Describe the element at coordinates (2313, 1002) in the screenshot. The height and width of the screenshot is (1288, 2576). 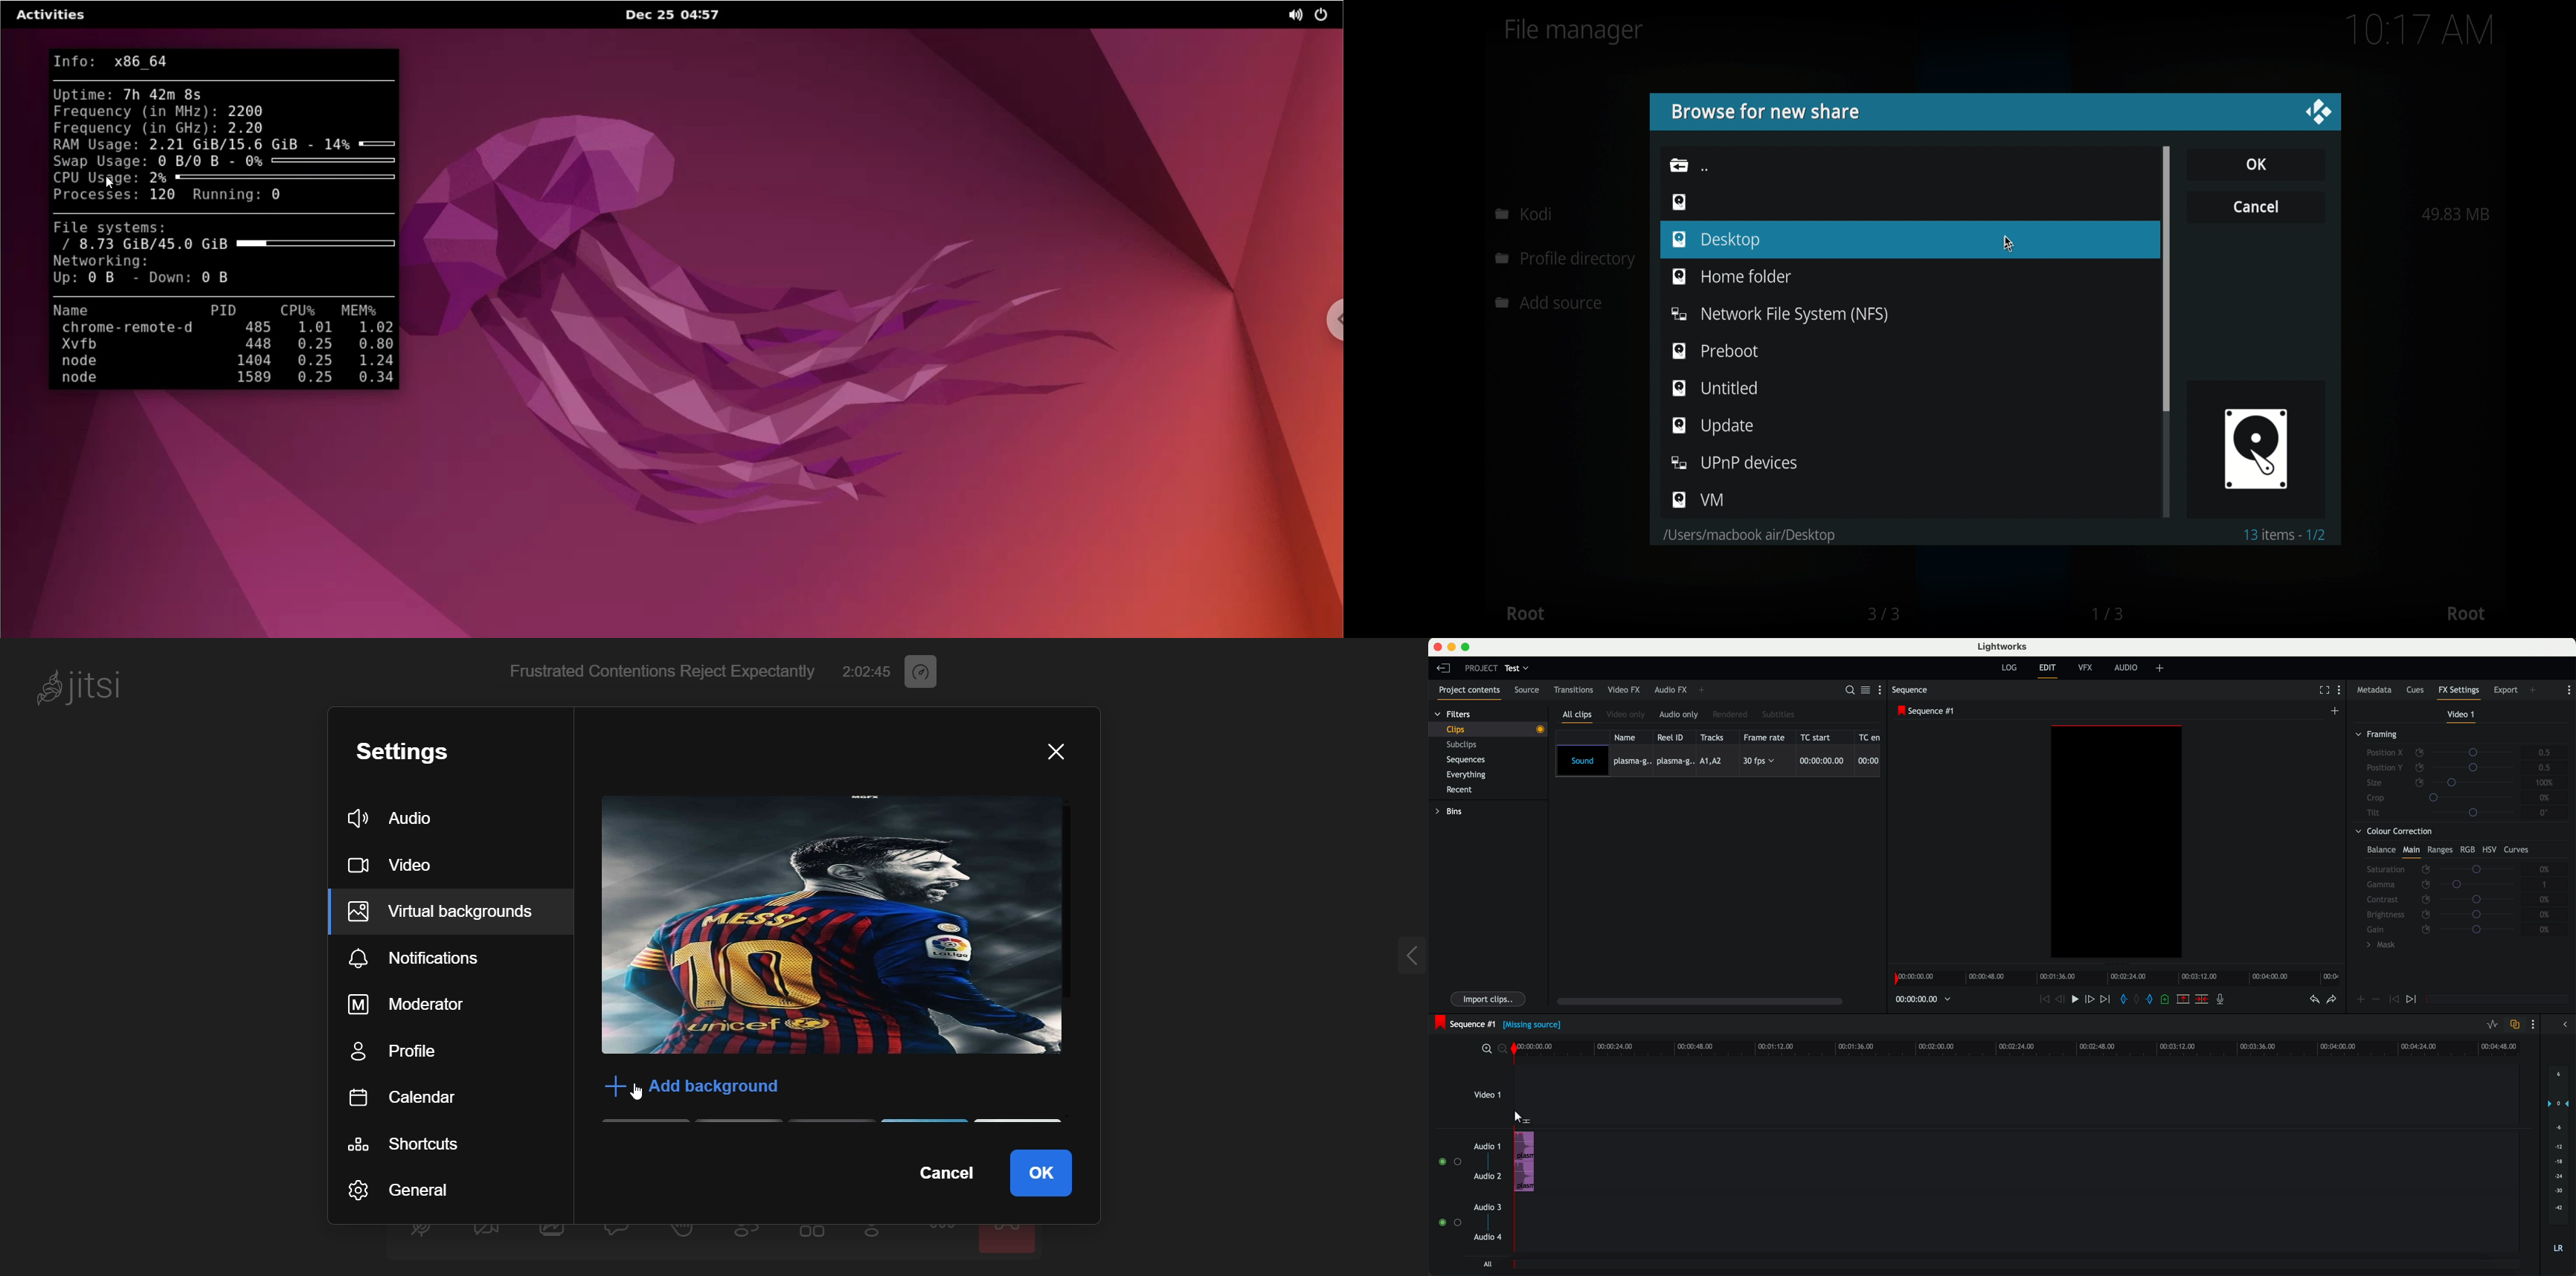
I see `undo` at that location.